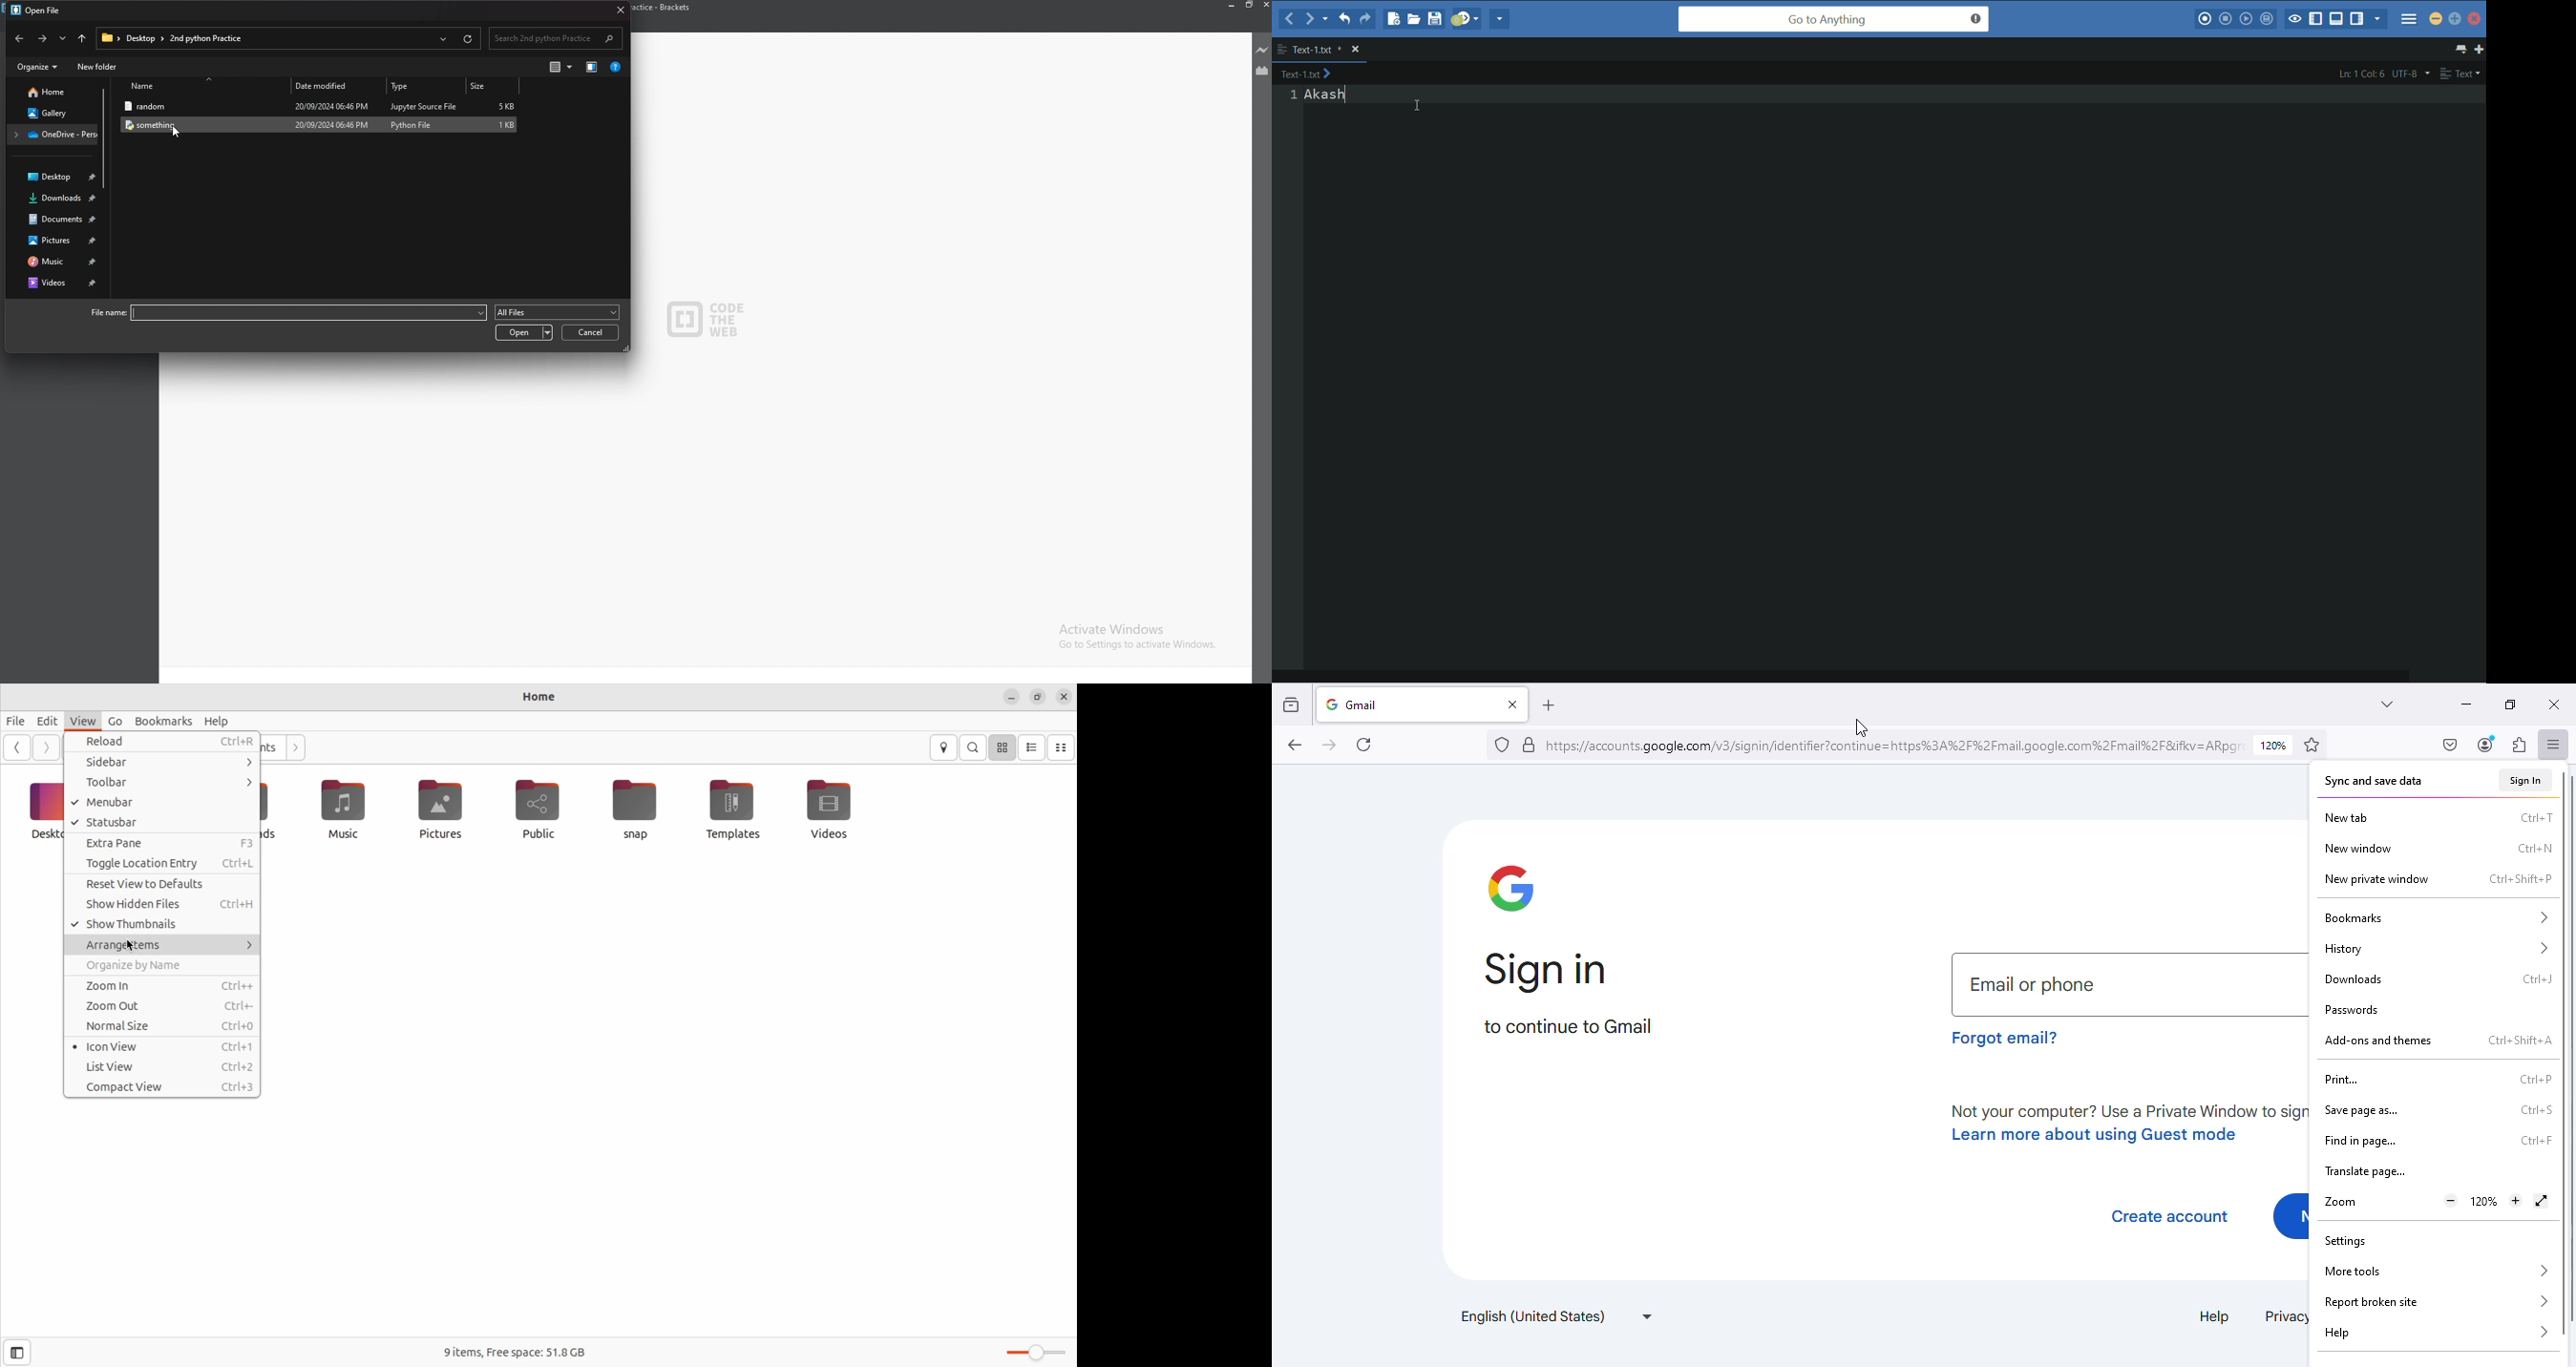 The height and width of the screenshot is (1372, 2576). What do you see at coordinates (42, 38) in the screenshot?
I see `next` at bounding box center [42, 38].